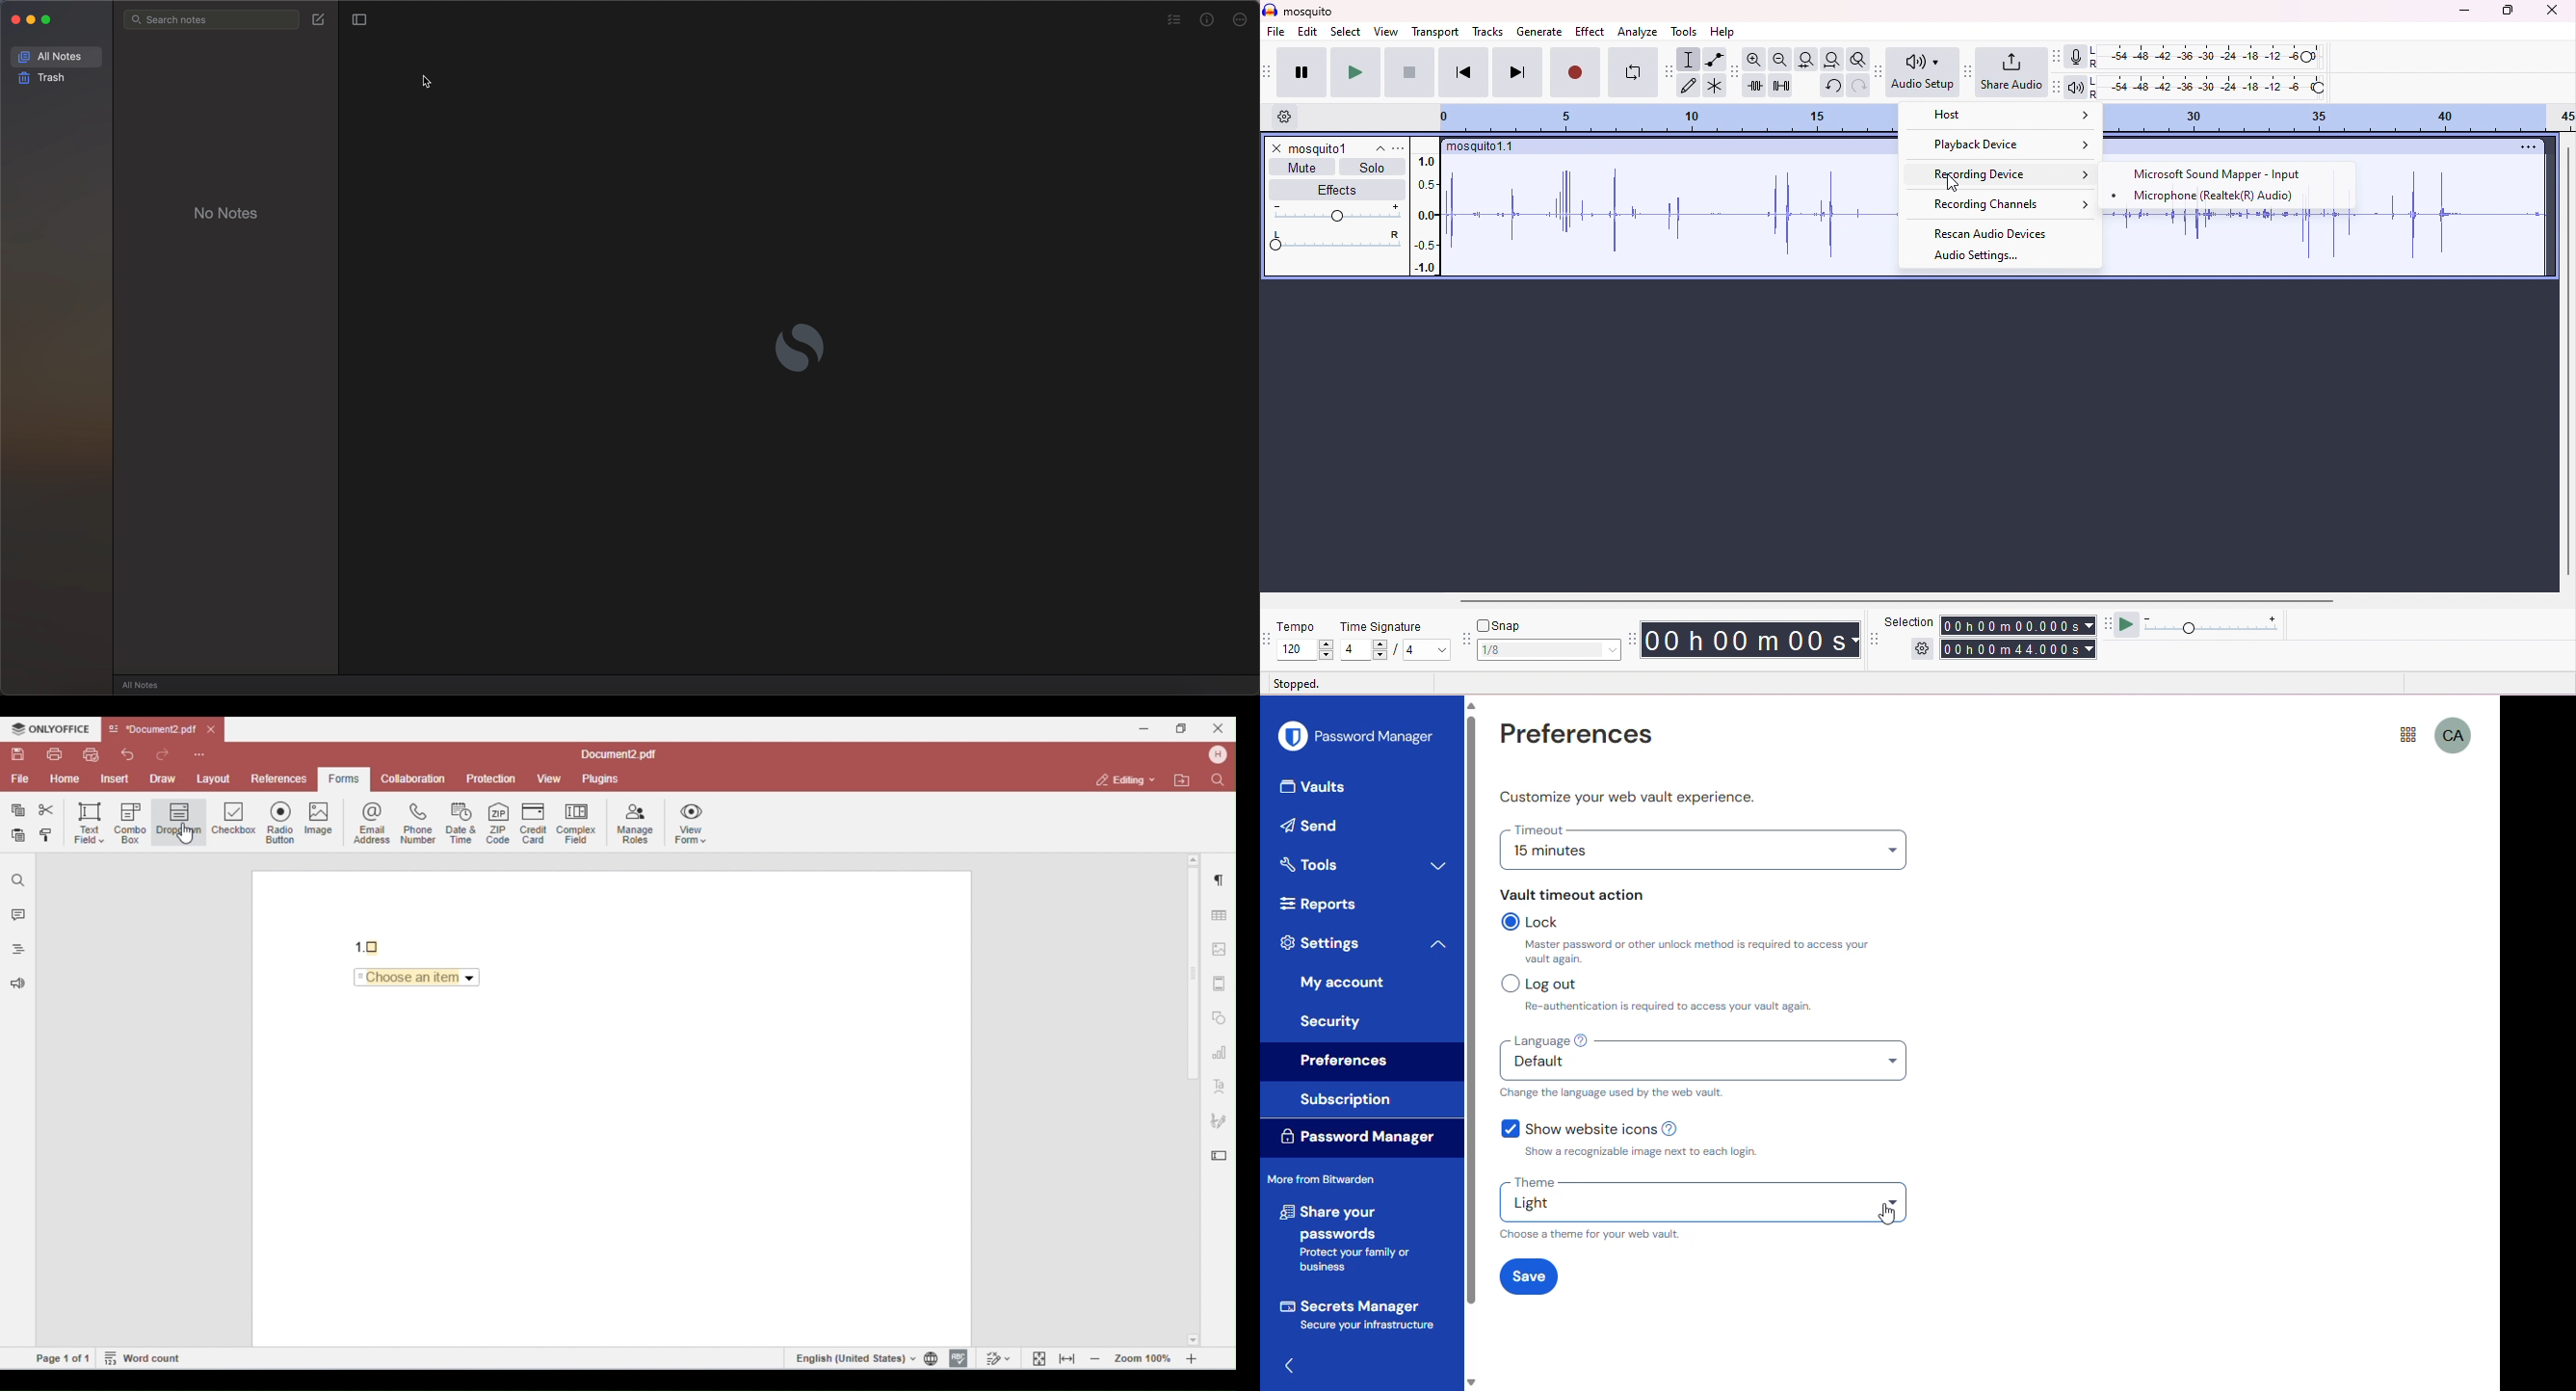 This screenshot has height=1400, width=2576. What do you see at coordinates (227, 212) in the screenshot?
I see `no notes` at bounding box center [227, 212].